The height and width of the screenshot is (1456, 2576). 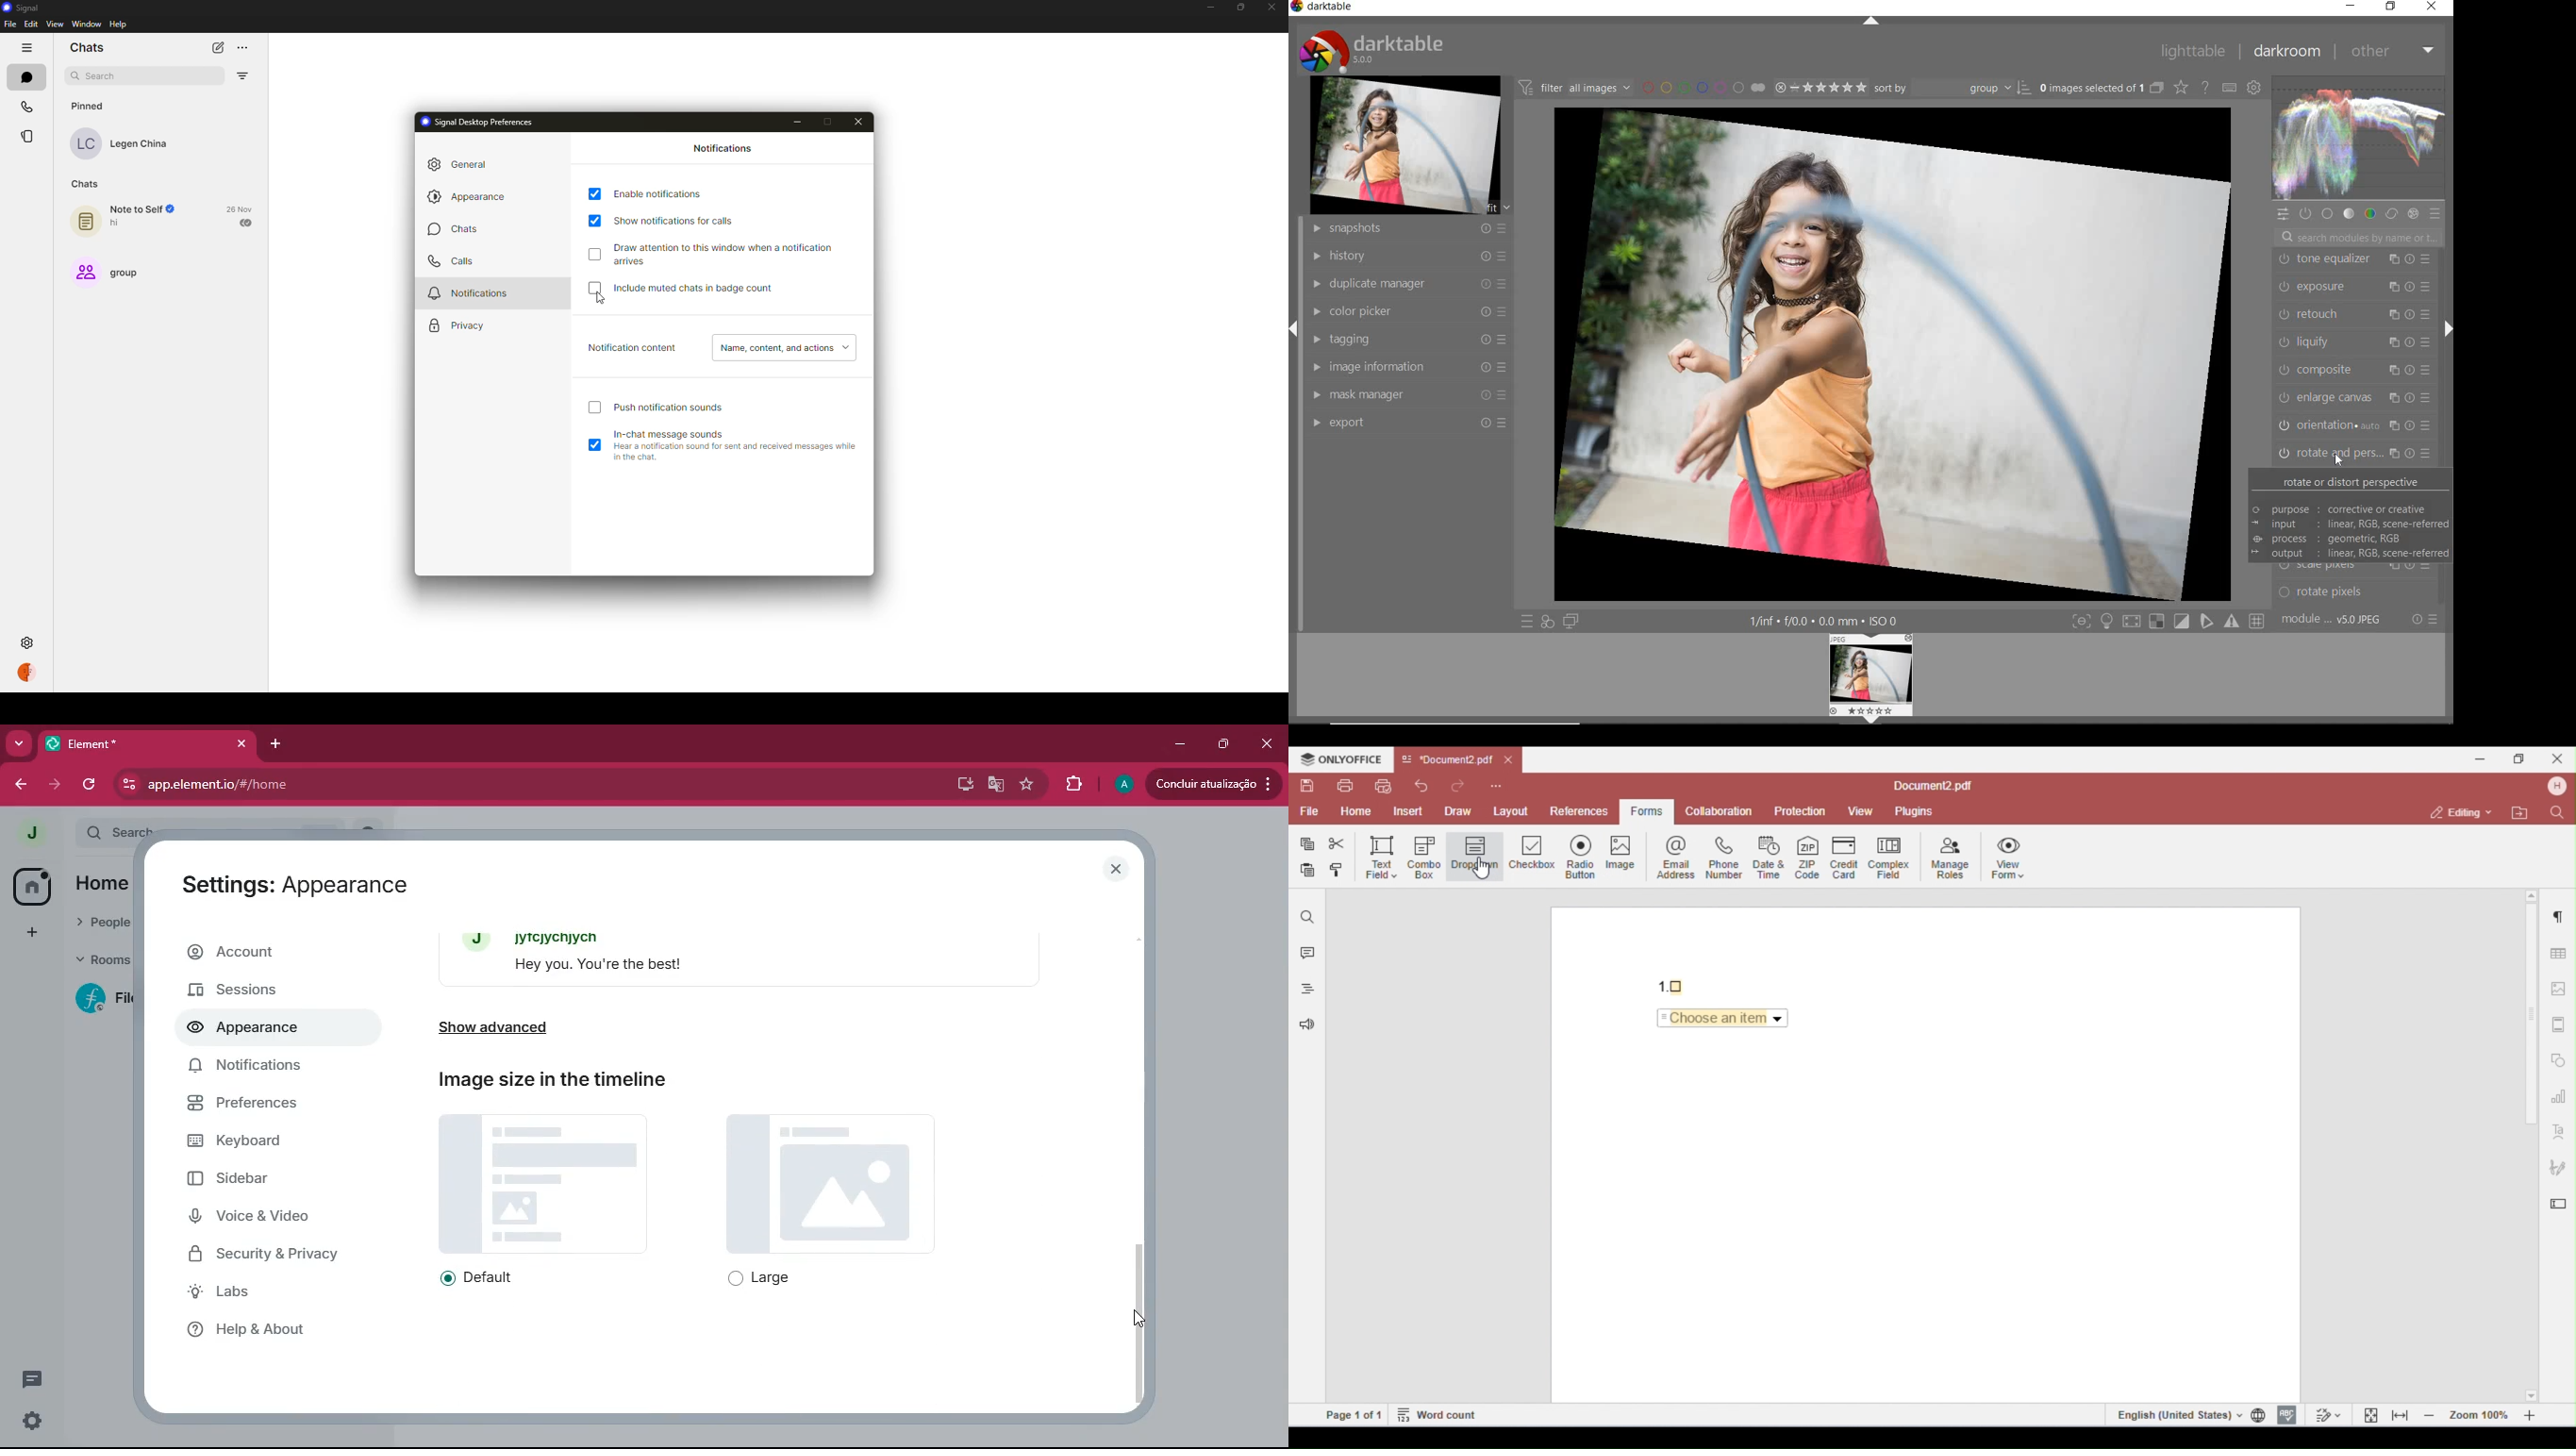 I want to click on calls, so click(x=28, y=106).